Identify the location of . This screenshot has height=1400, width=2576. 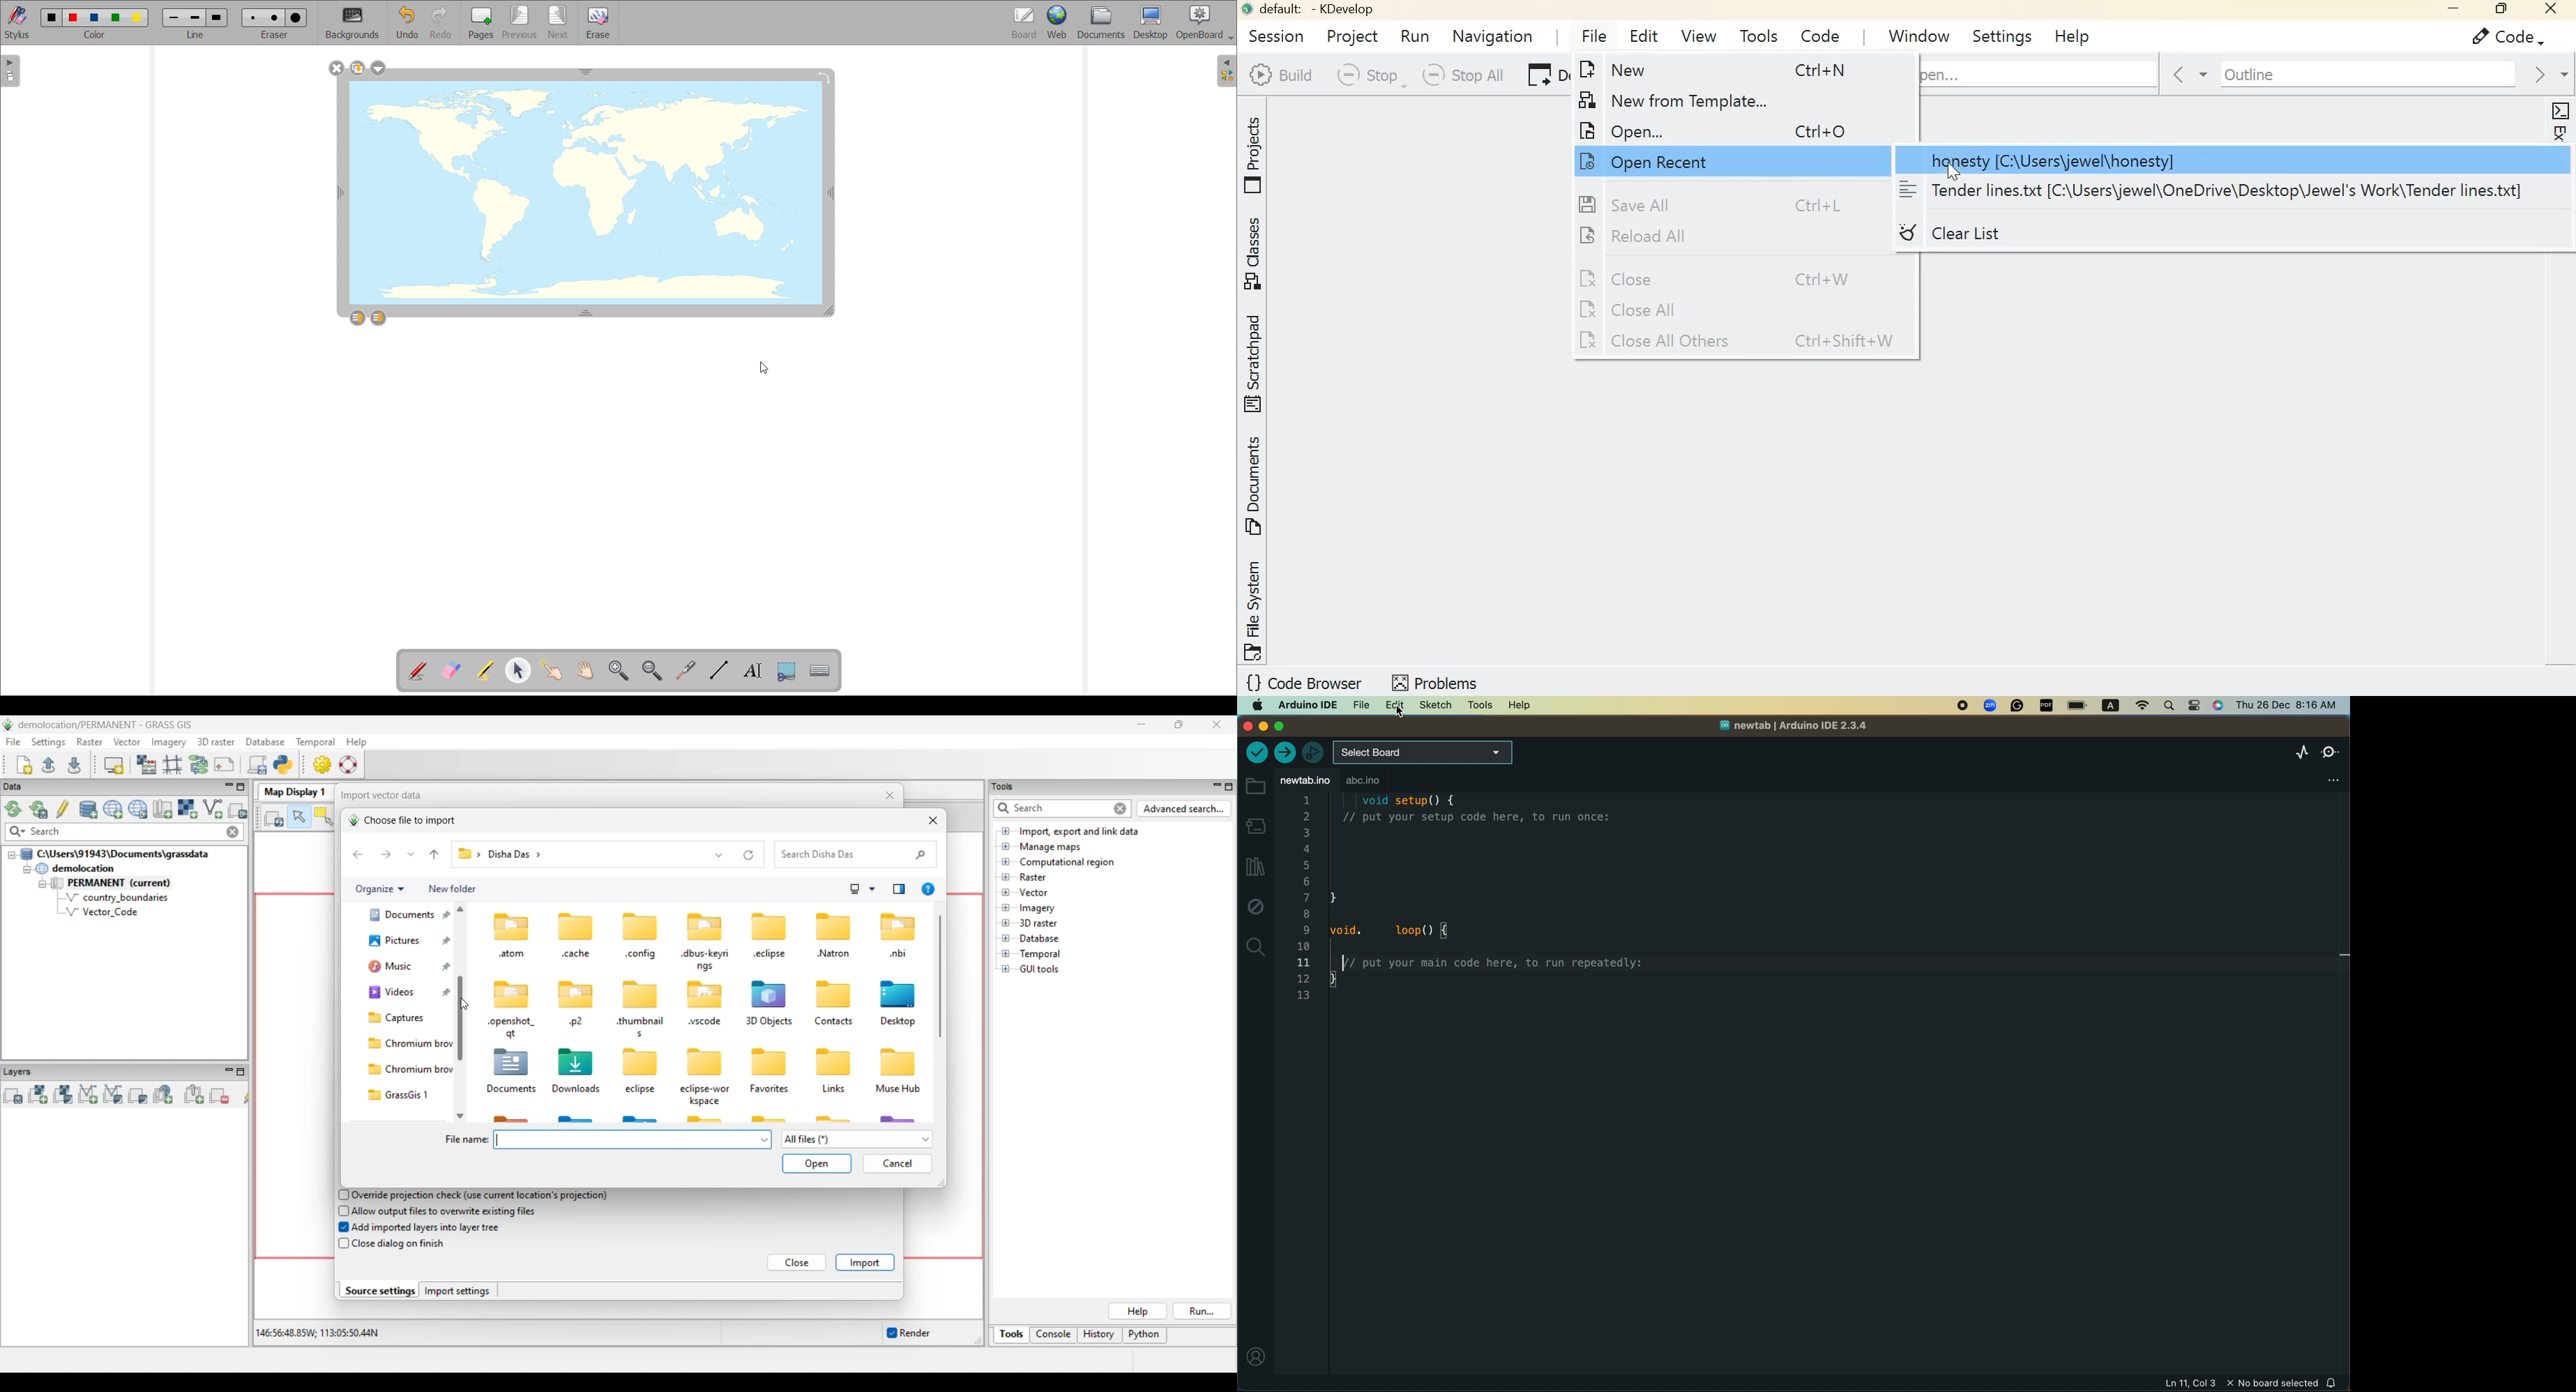
(1991, 706).